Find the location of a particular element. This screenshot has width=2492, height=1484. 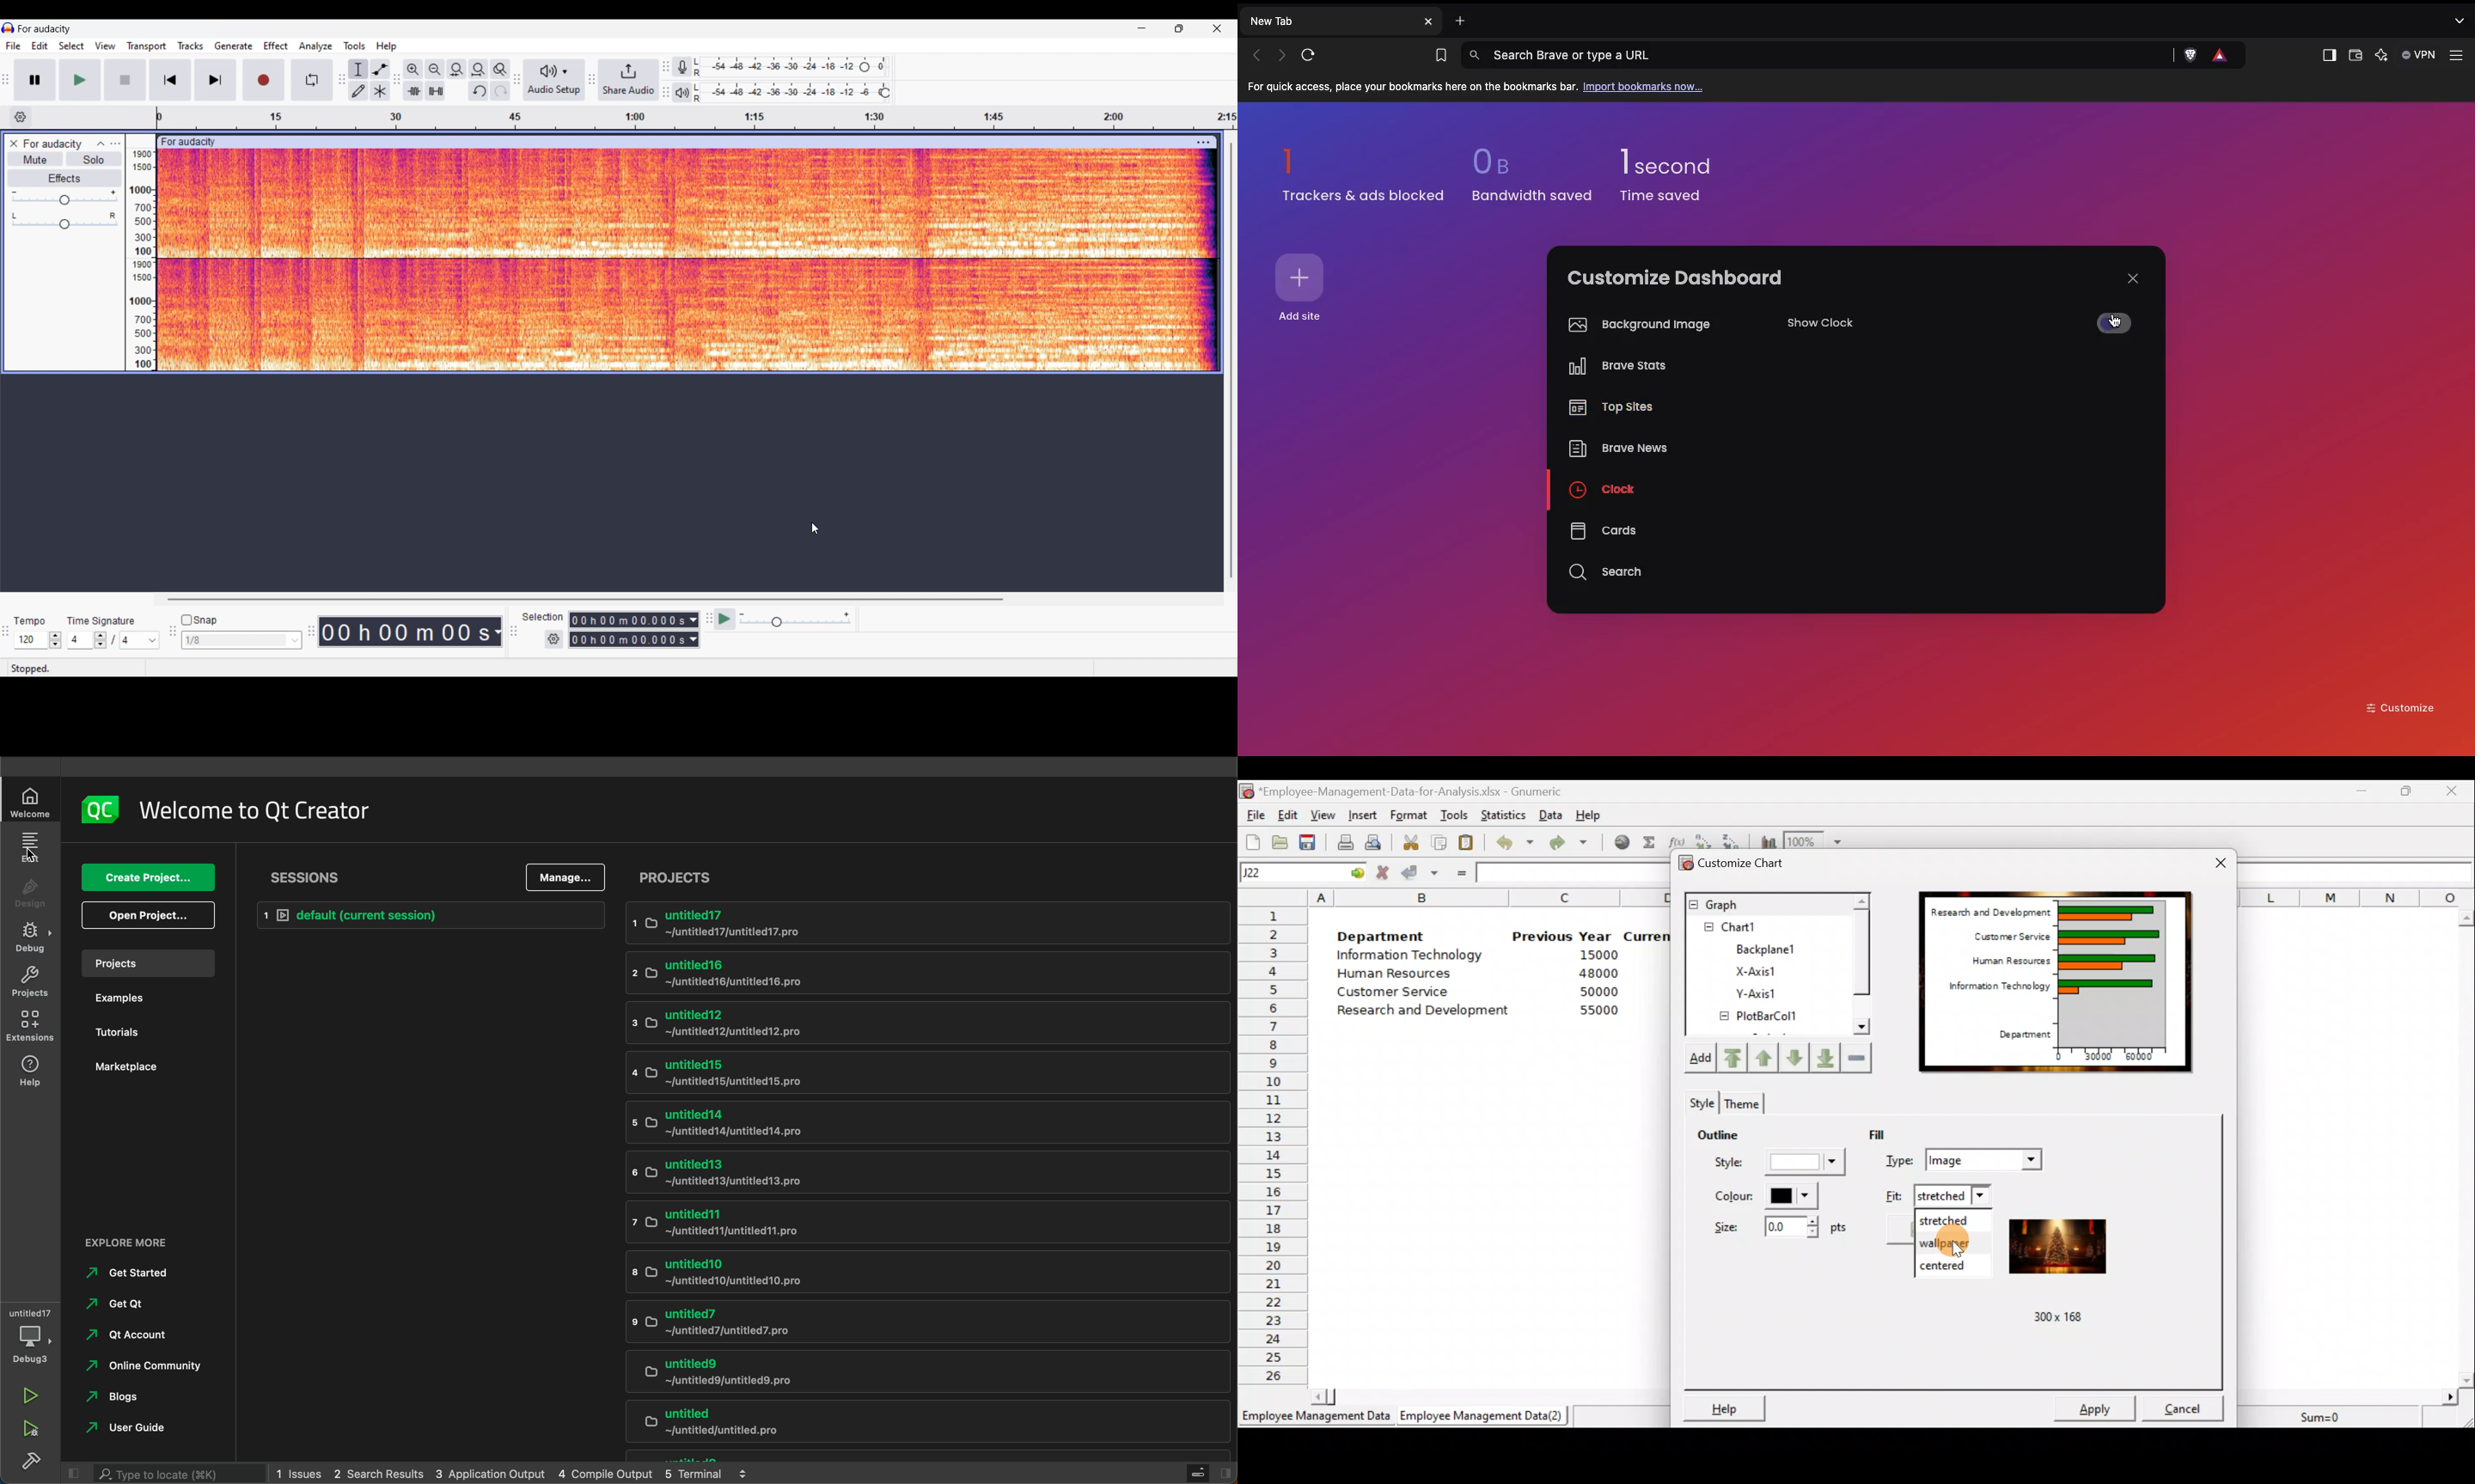

Sort in Ascending order is located at coordinates (1704, 839).